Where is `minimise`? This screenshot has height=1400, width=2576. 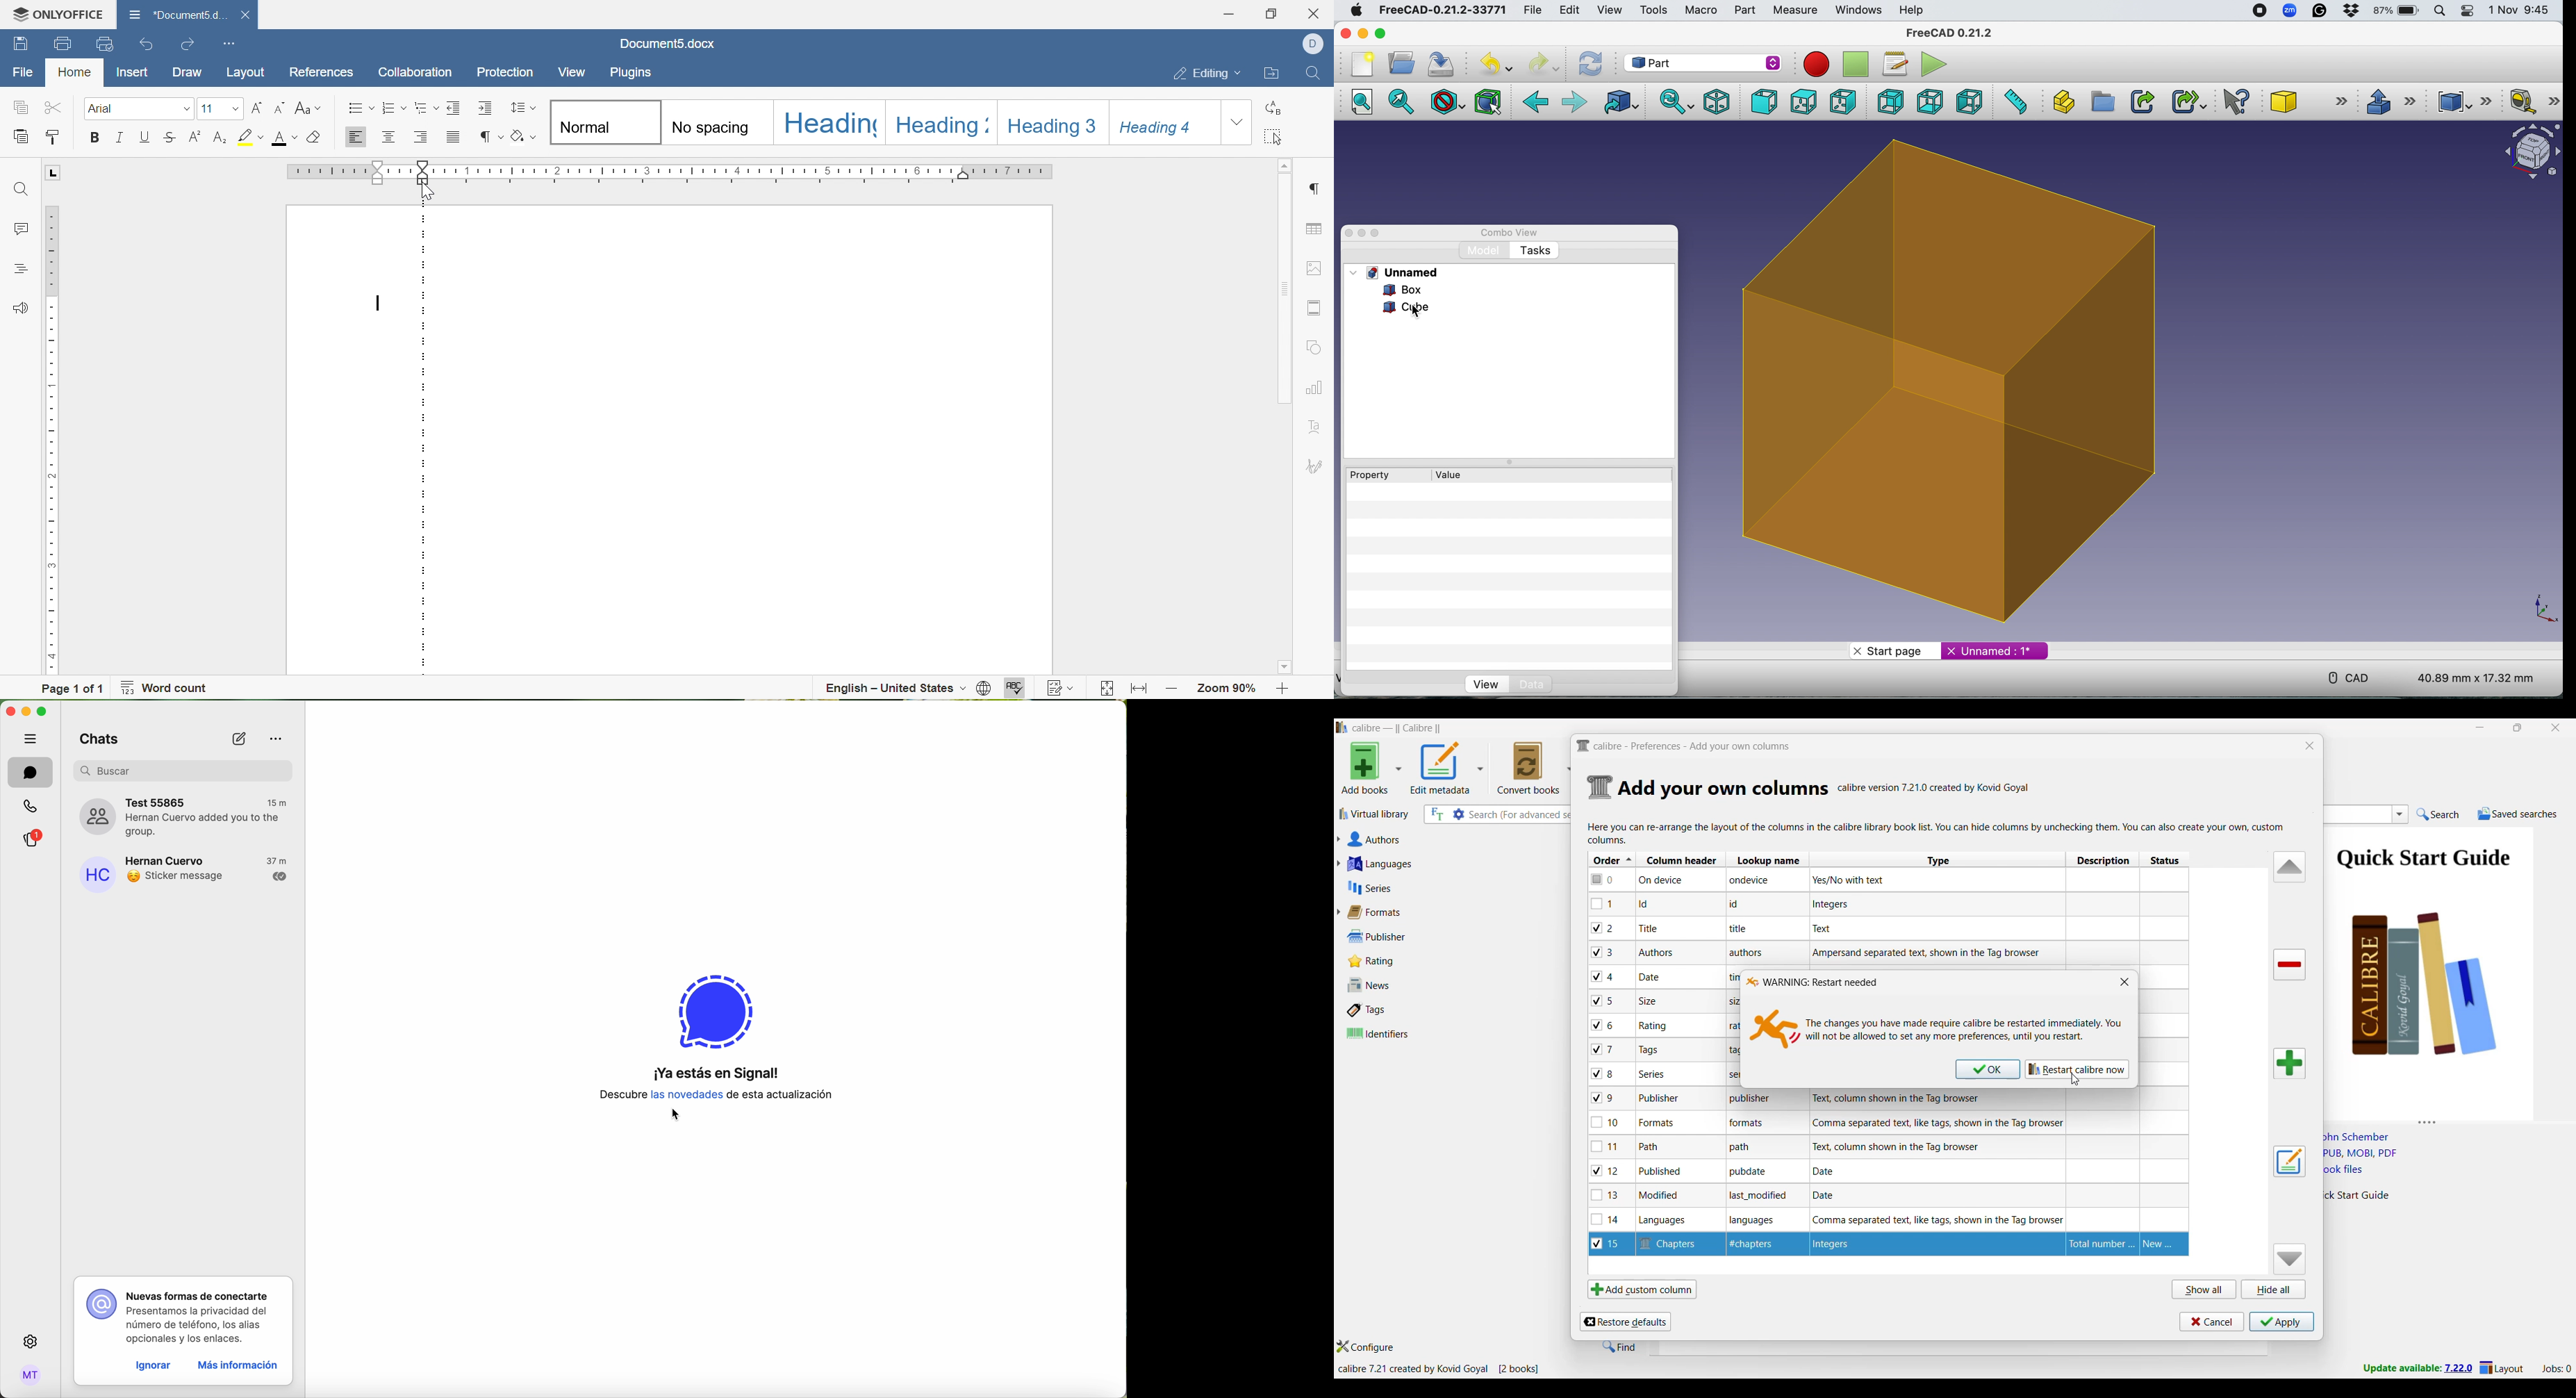
minimise is located at coordinates (1362, 33).